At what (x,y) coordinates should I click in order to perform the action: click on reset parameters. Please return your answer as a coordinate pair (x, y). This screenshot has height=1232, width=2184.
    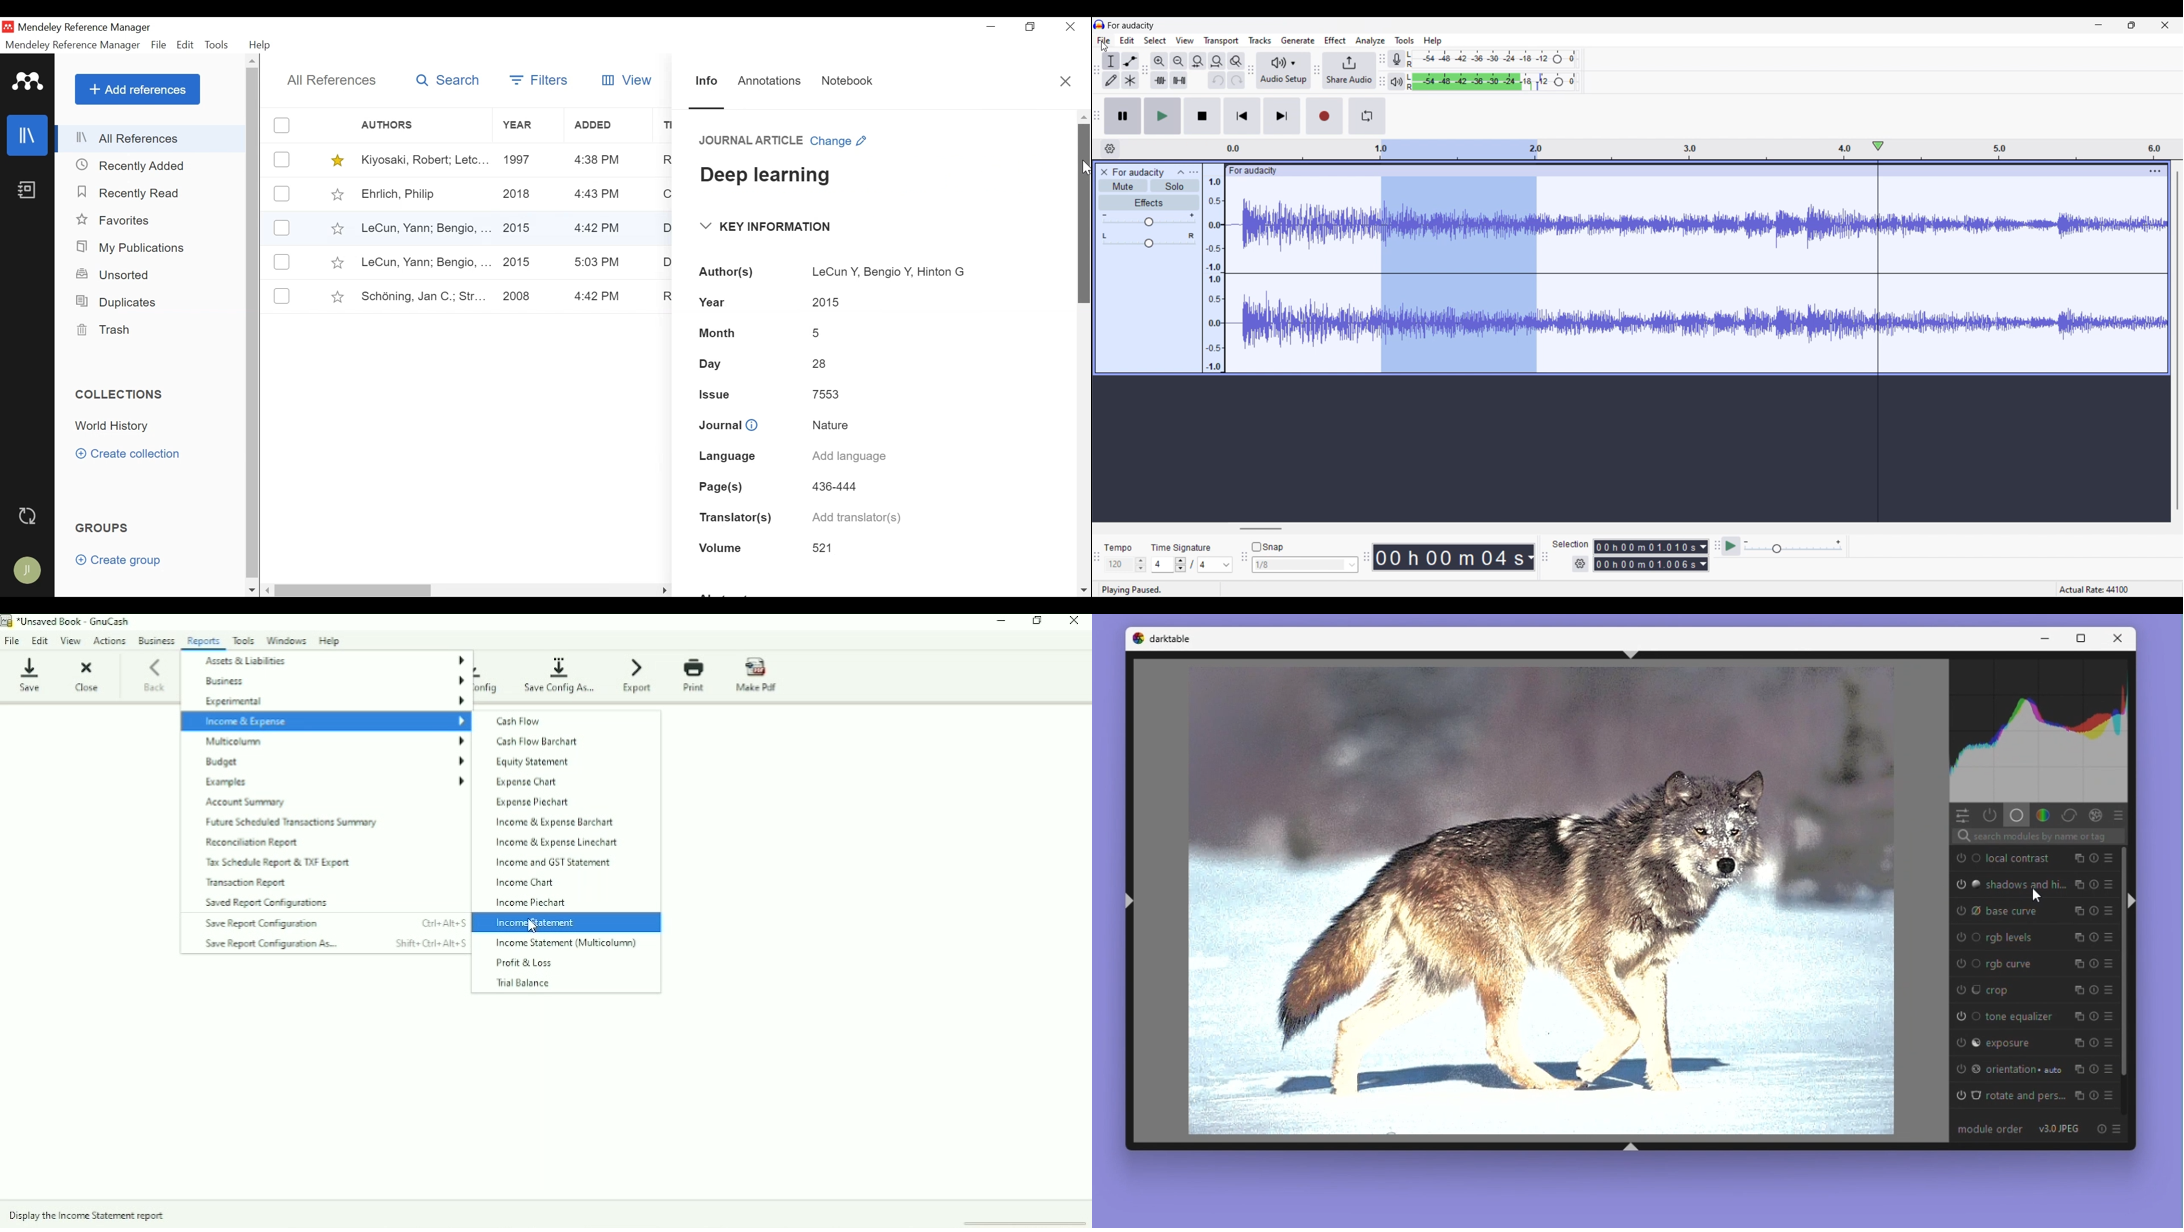
    Looking at the image, I should click on (2094, 989).